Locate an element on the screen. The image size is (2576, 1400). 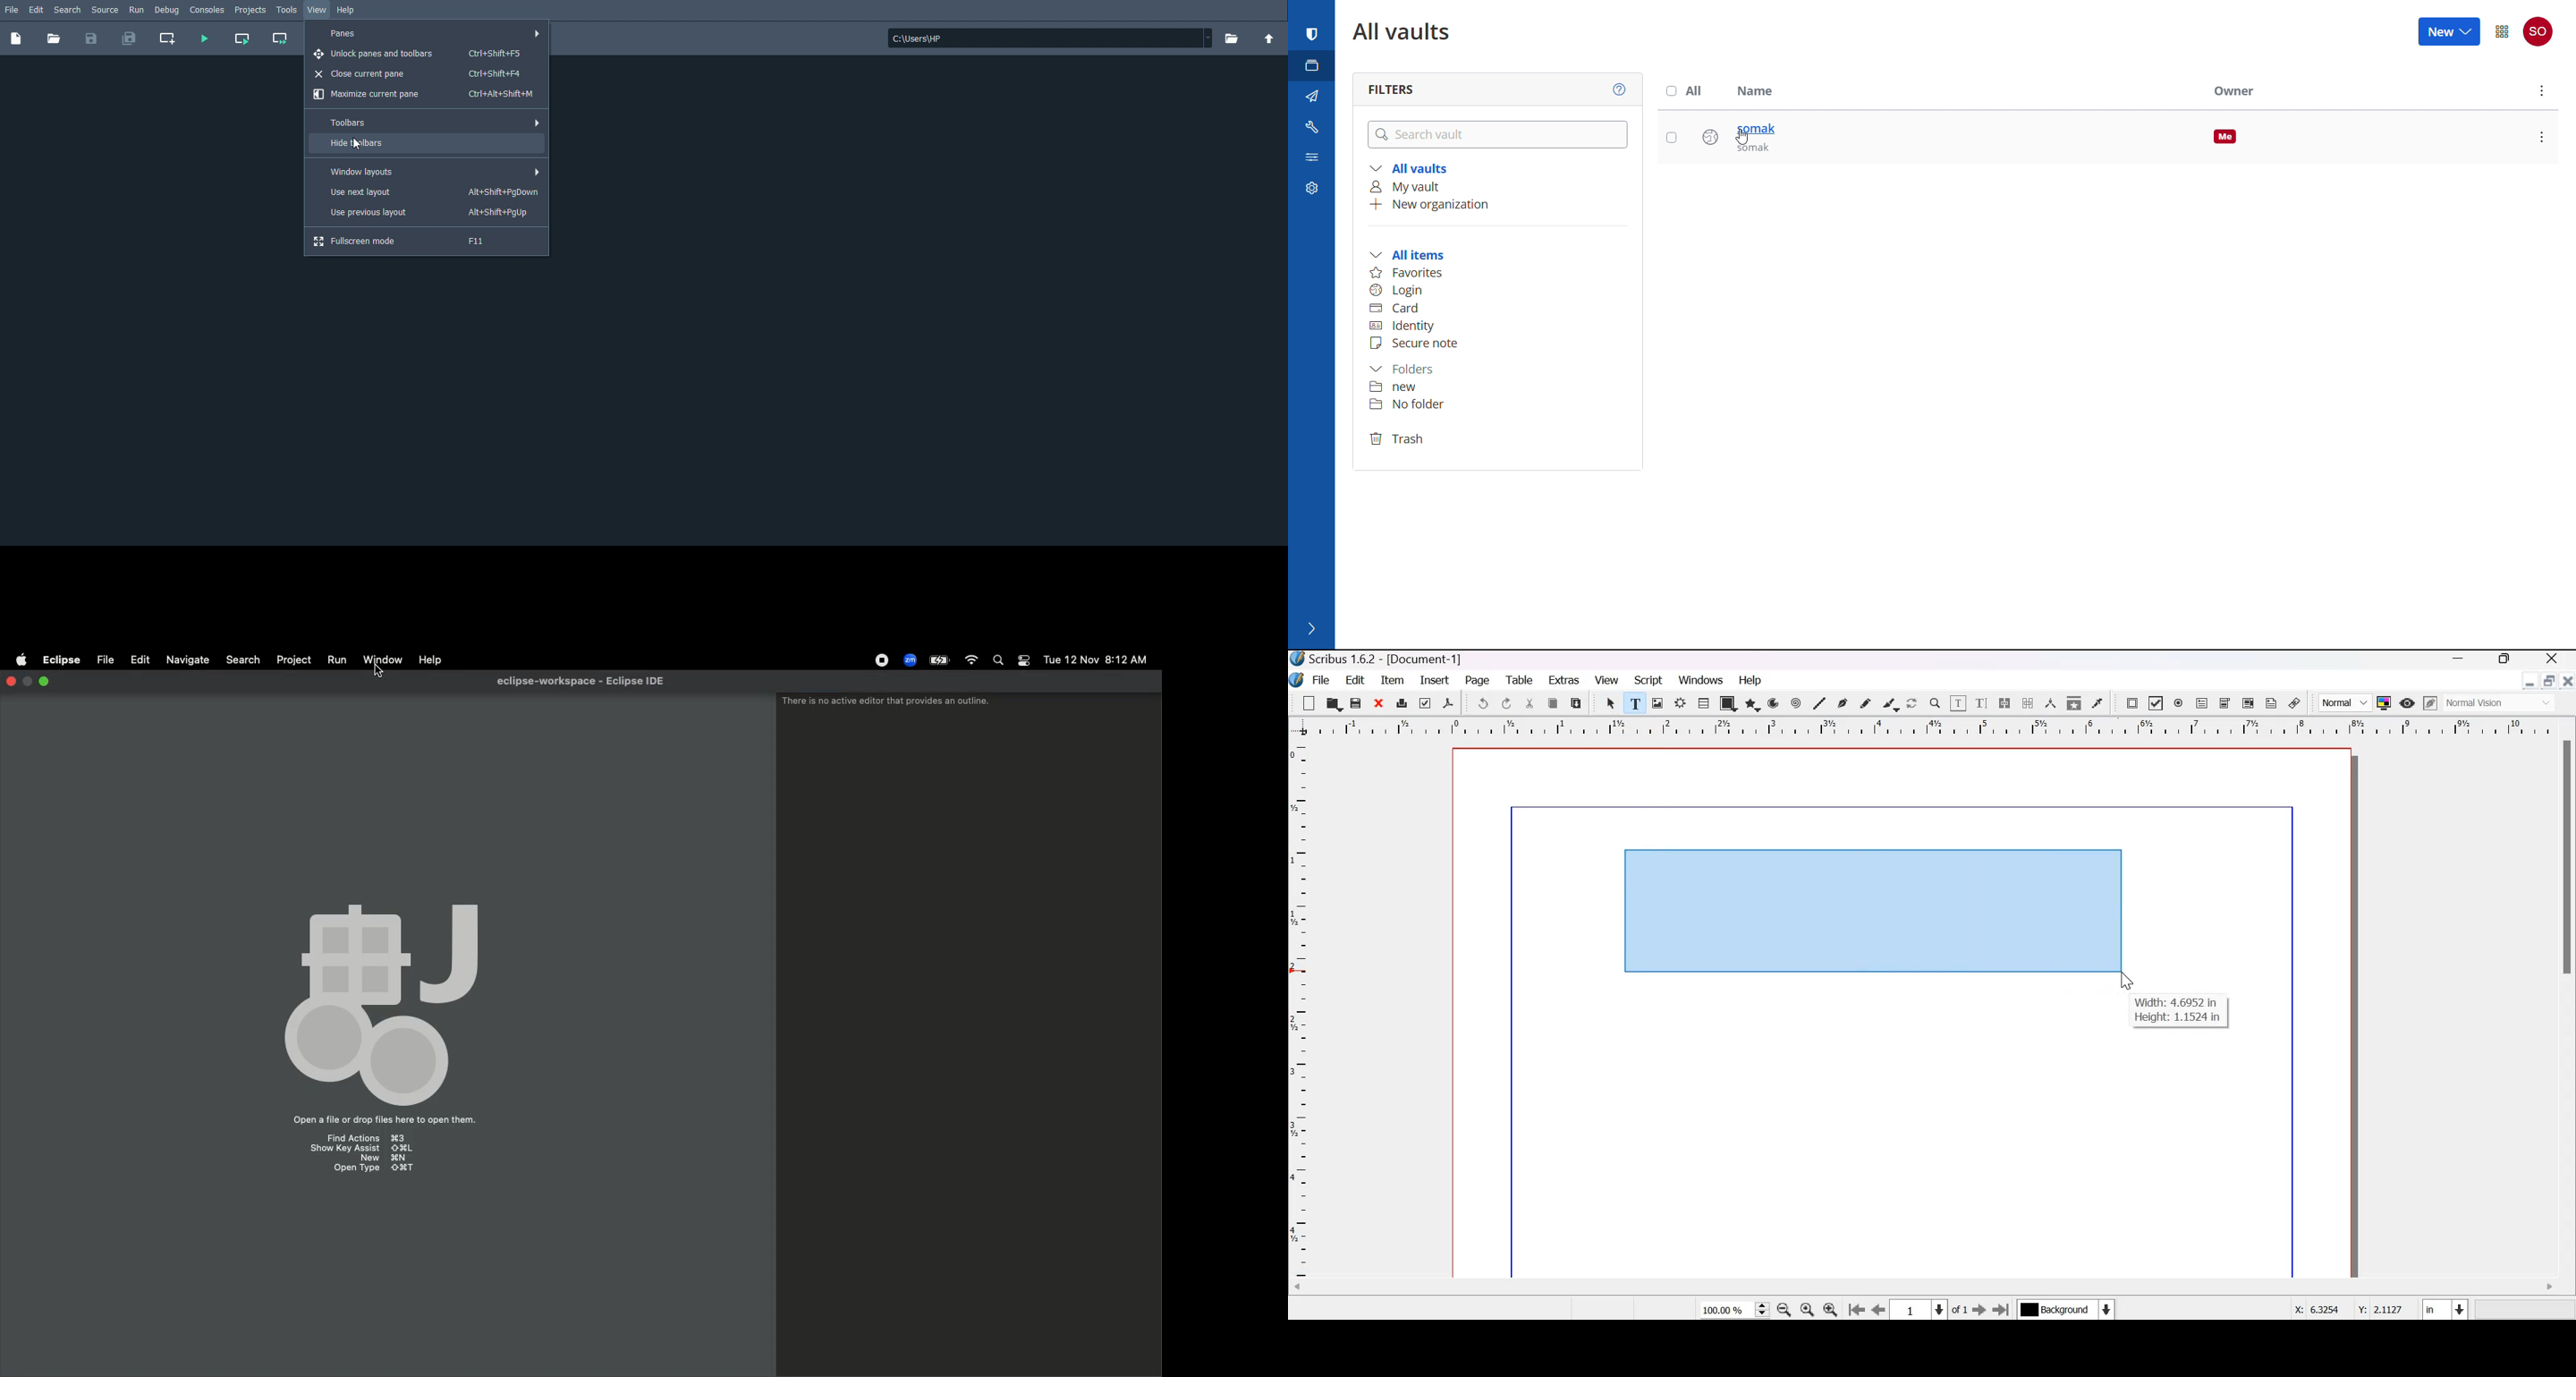
password manager is located at coordinates (1311, 35).